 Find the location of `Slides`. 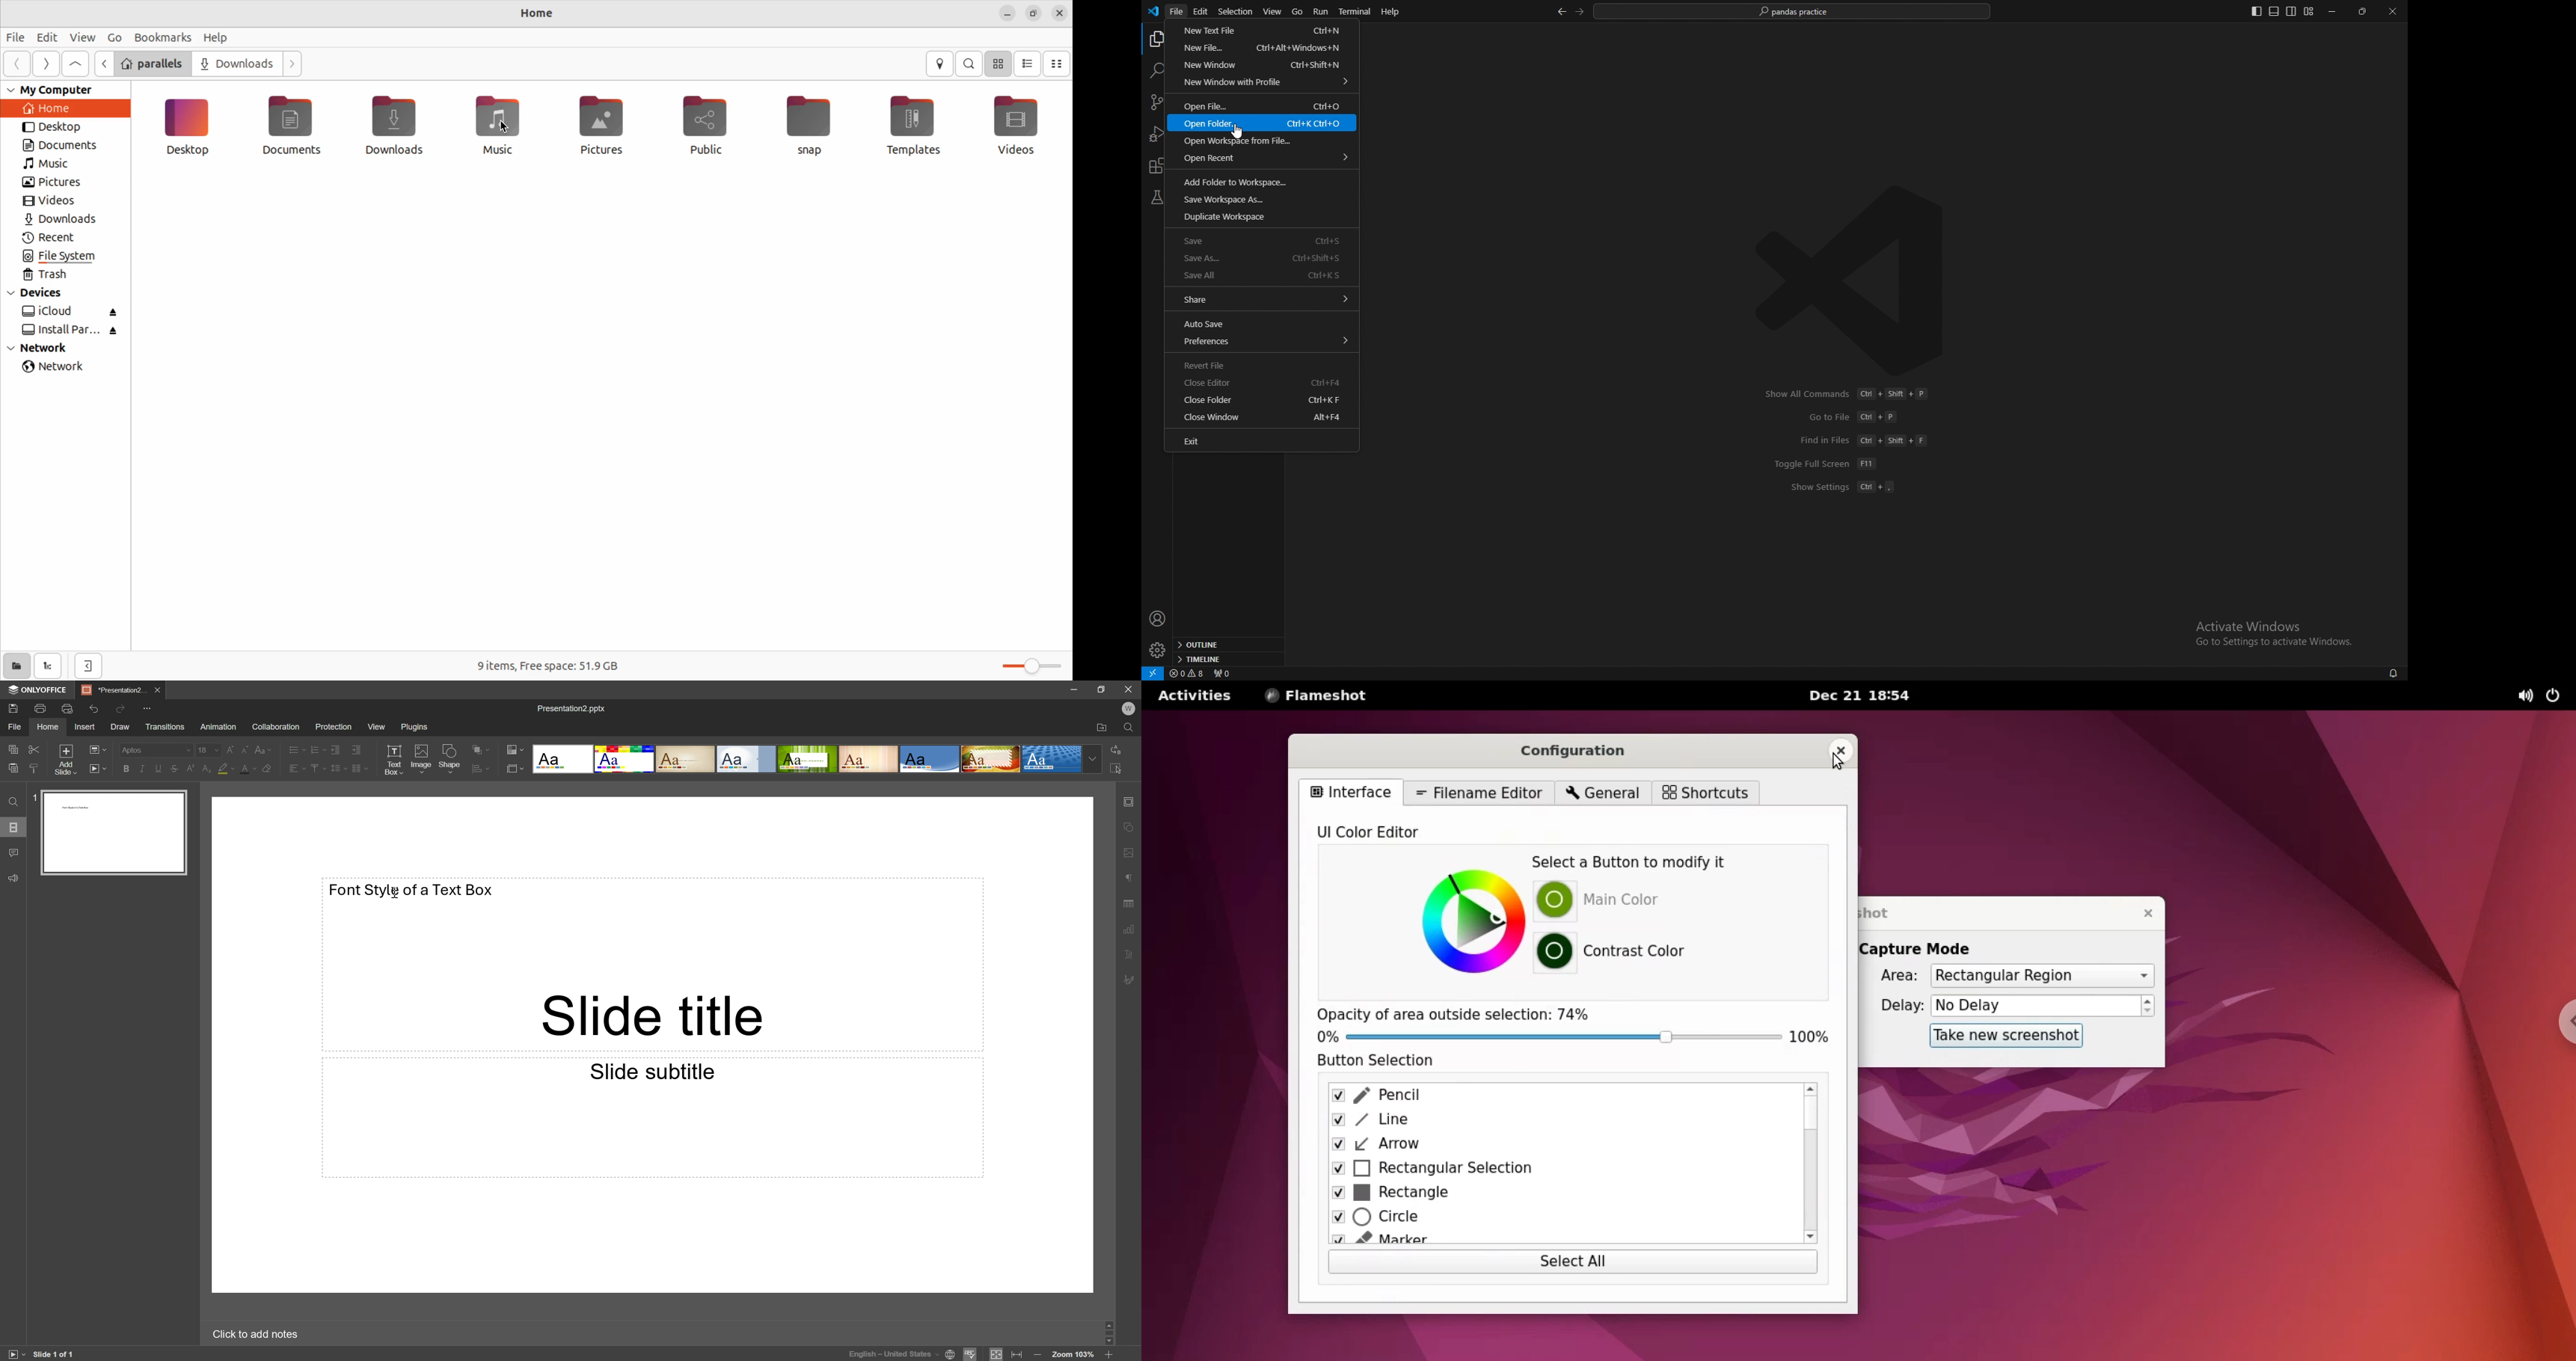

Slides is located at coordinates (13, 828).